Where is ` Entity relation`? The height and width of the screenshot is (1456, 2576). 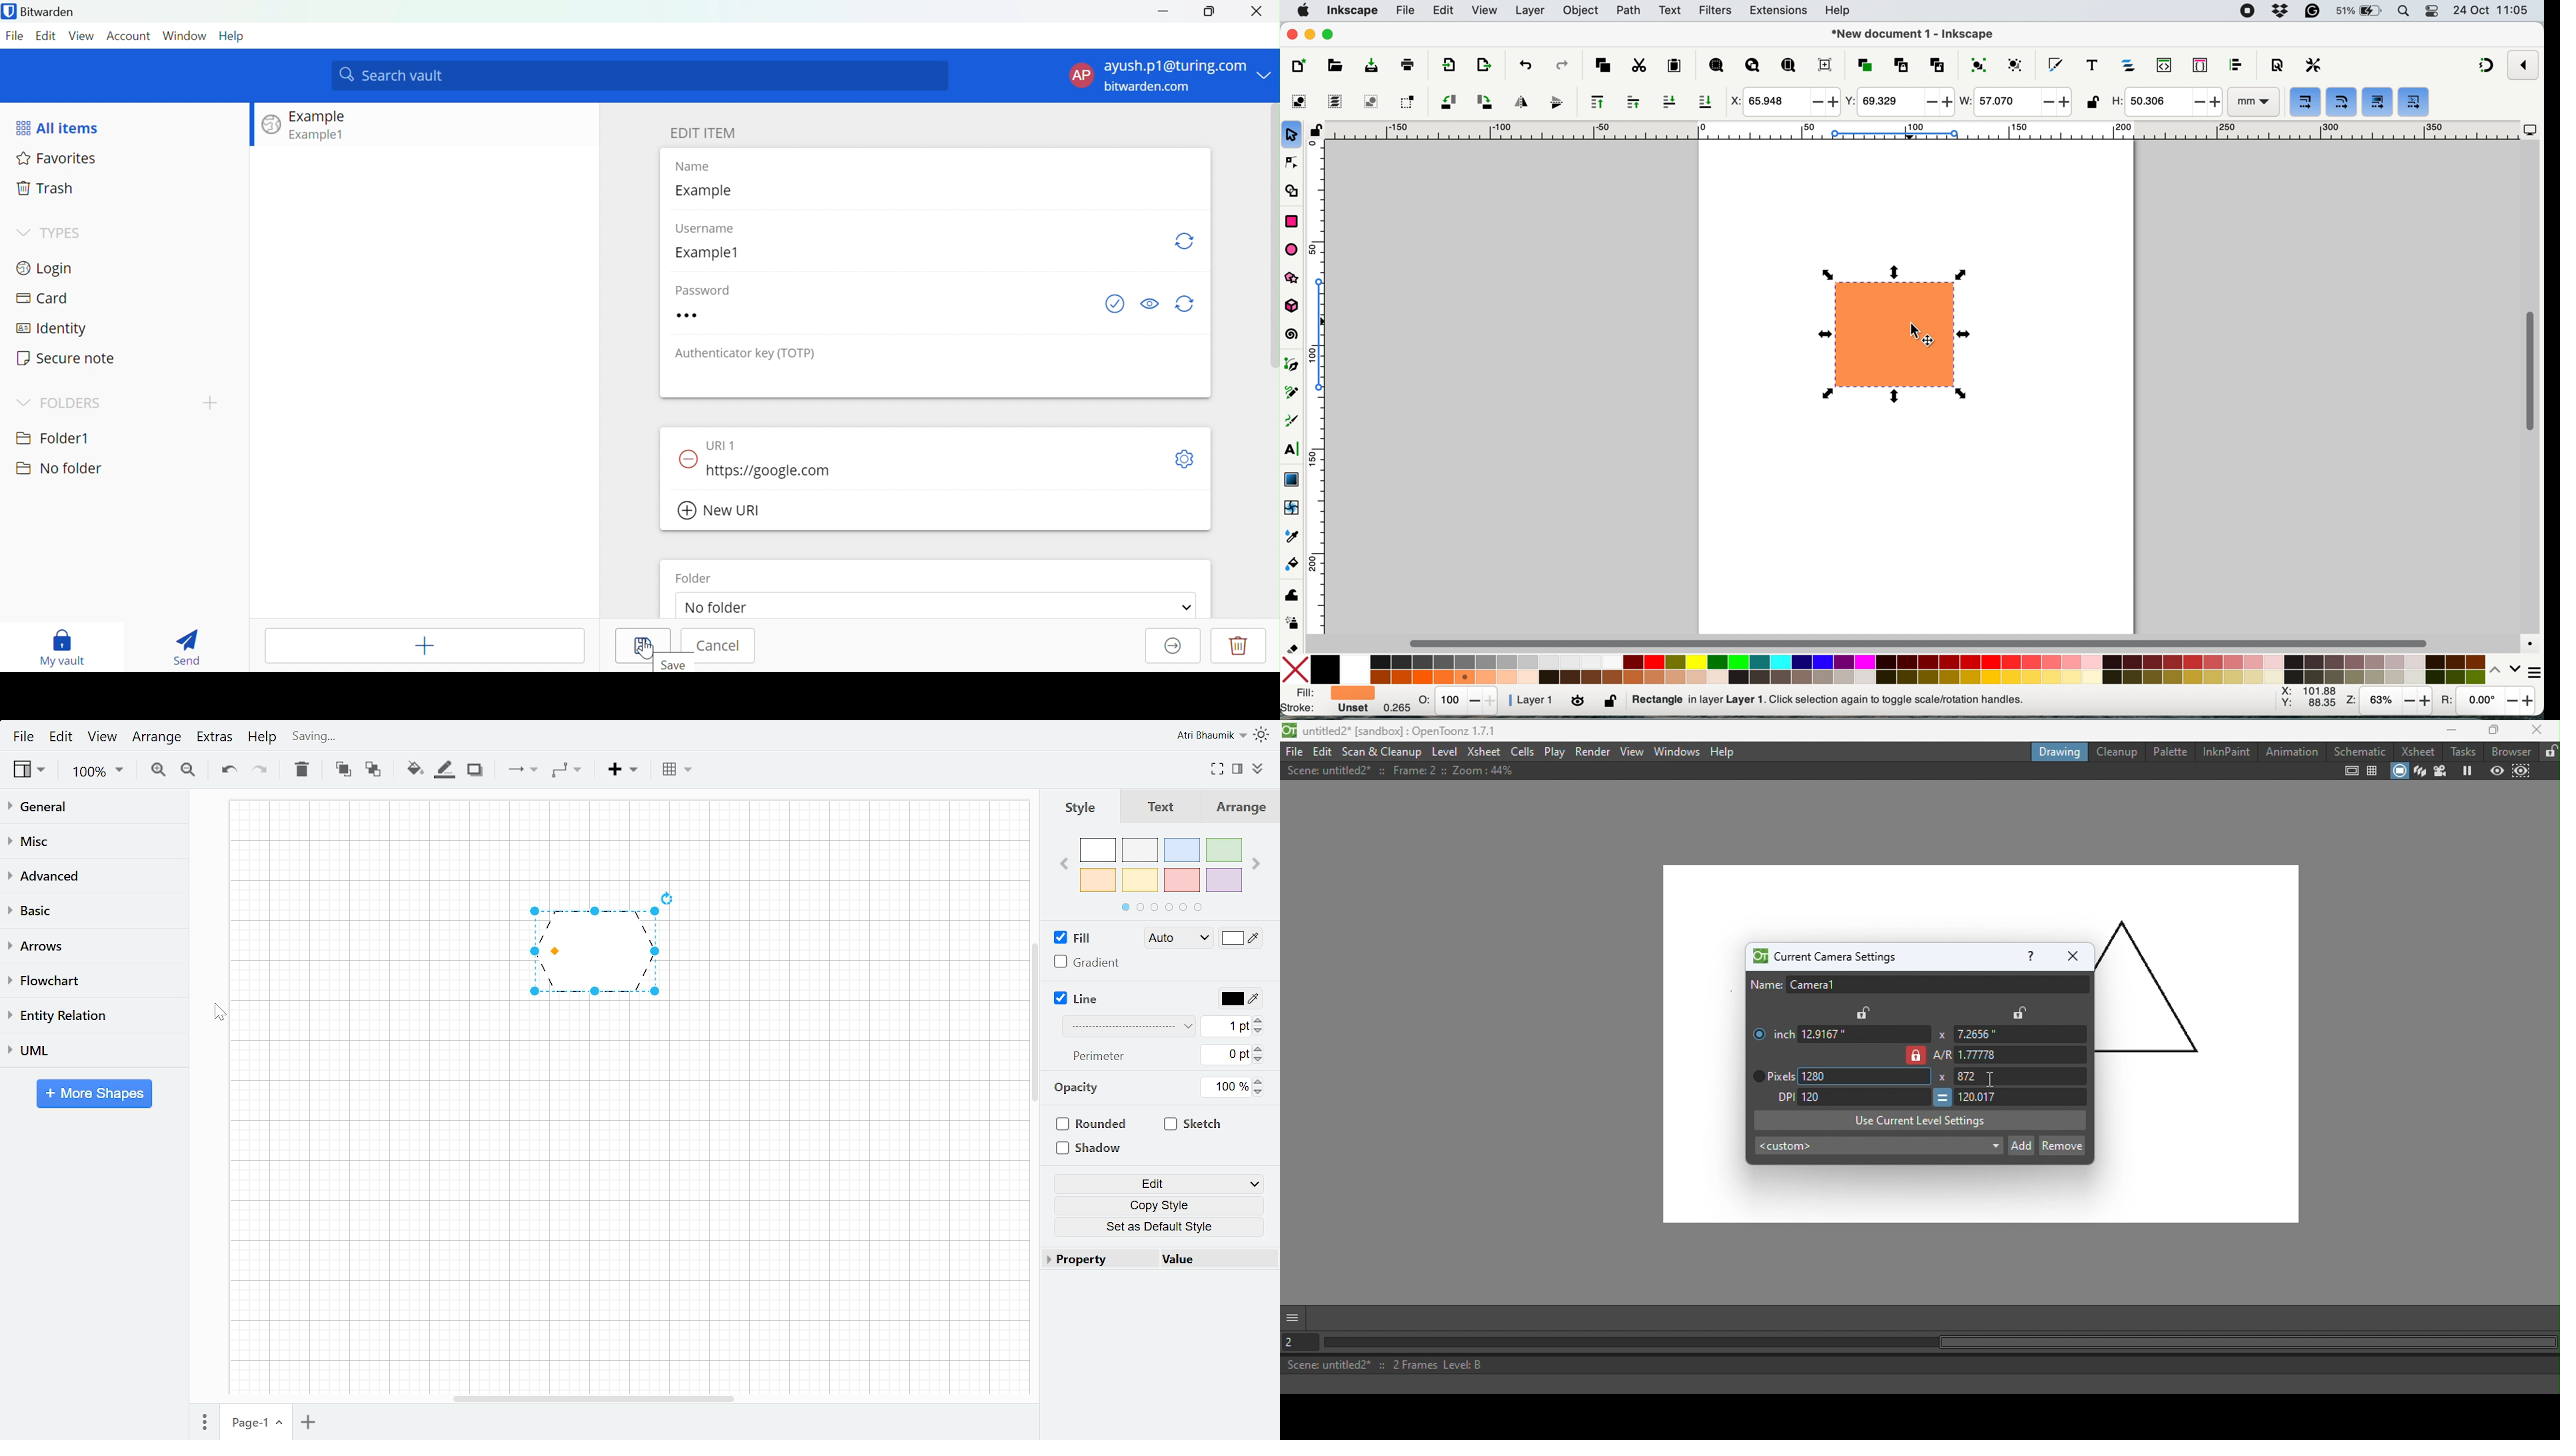  Entity relation is located at coordinates (89, 1015).